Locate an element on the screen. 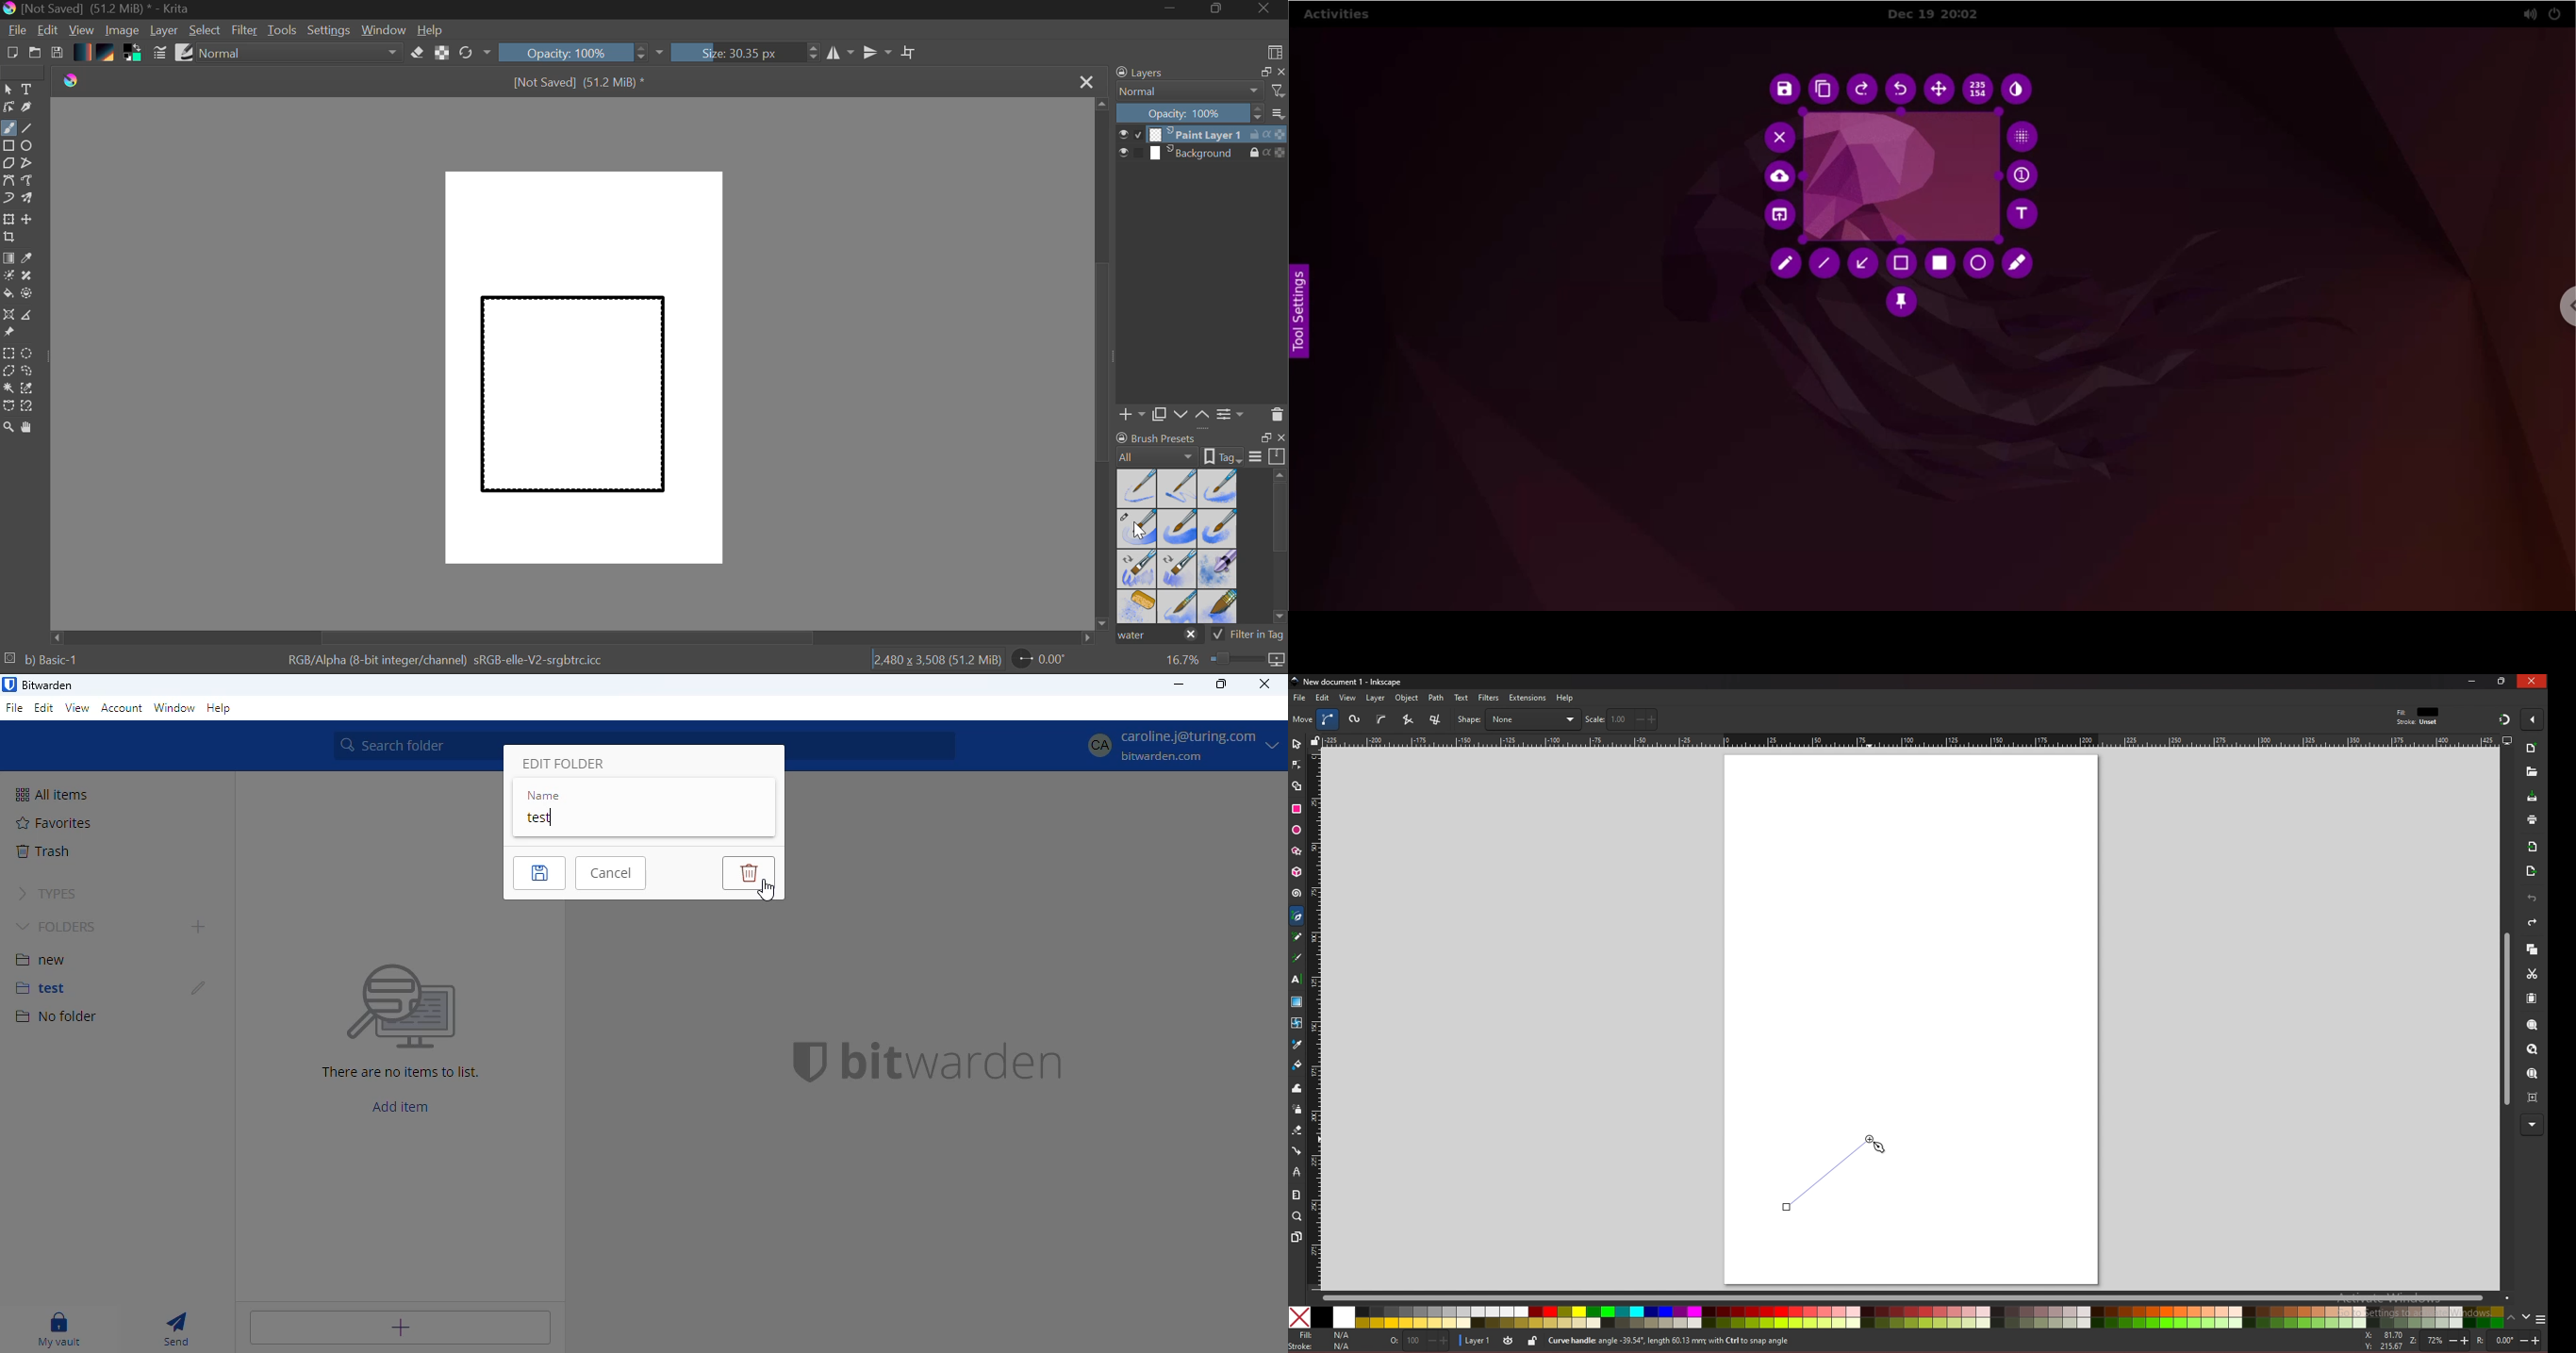  Settings is located at coordinates (329, 30).